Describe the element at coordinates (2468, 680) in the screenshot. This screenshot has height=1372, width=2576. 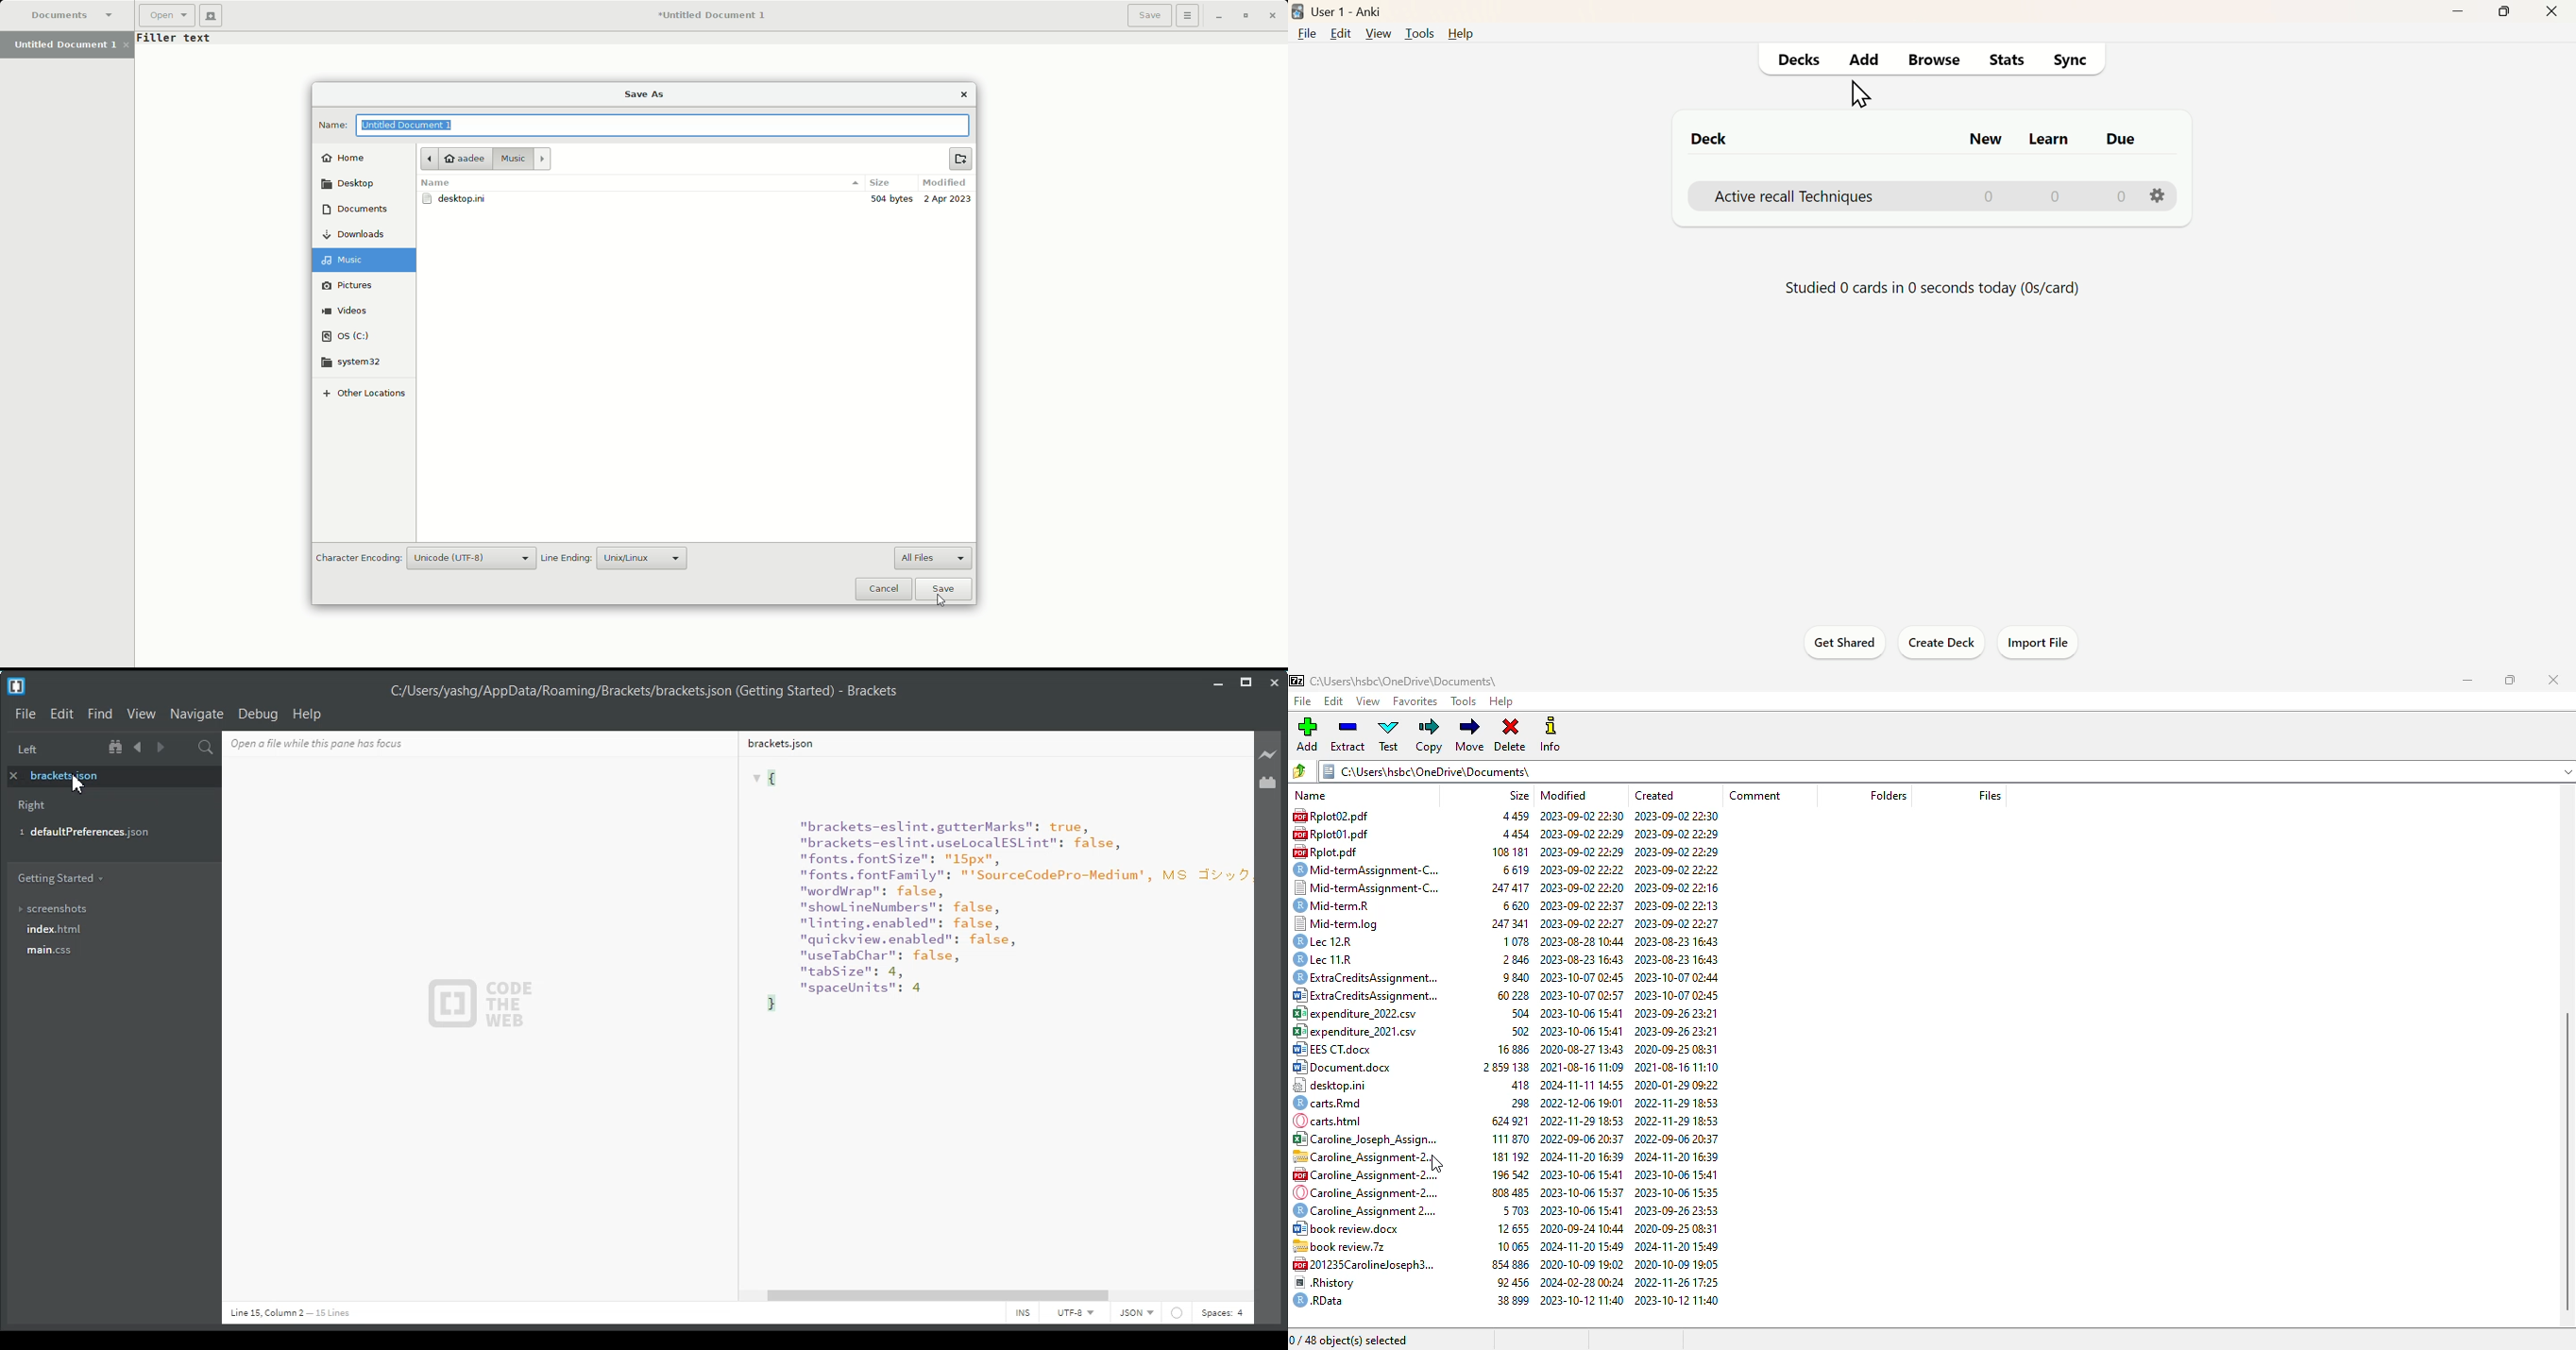
I see `minimize` at that location.